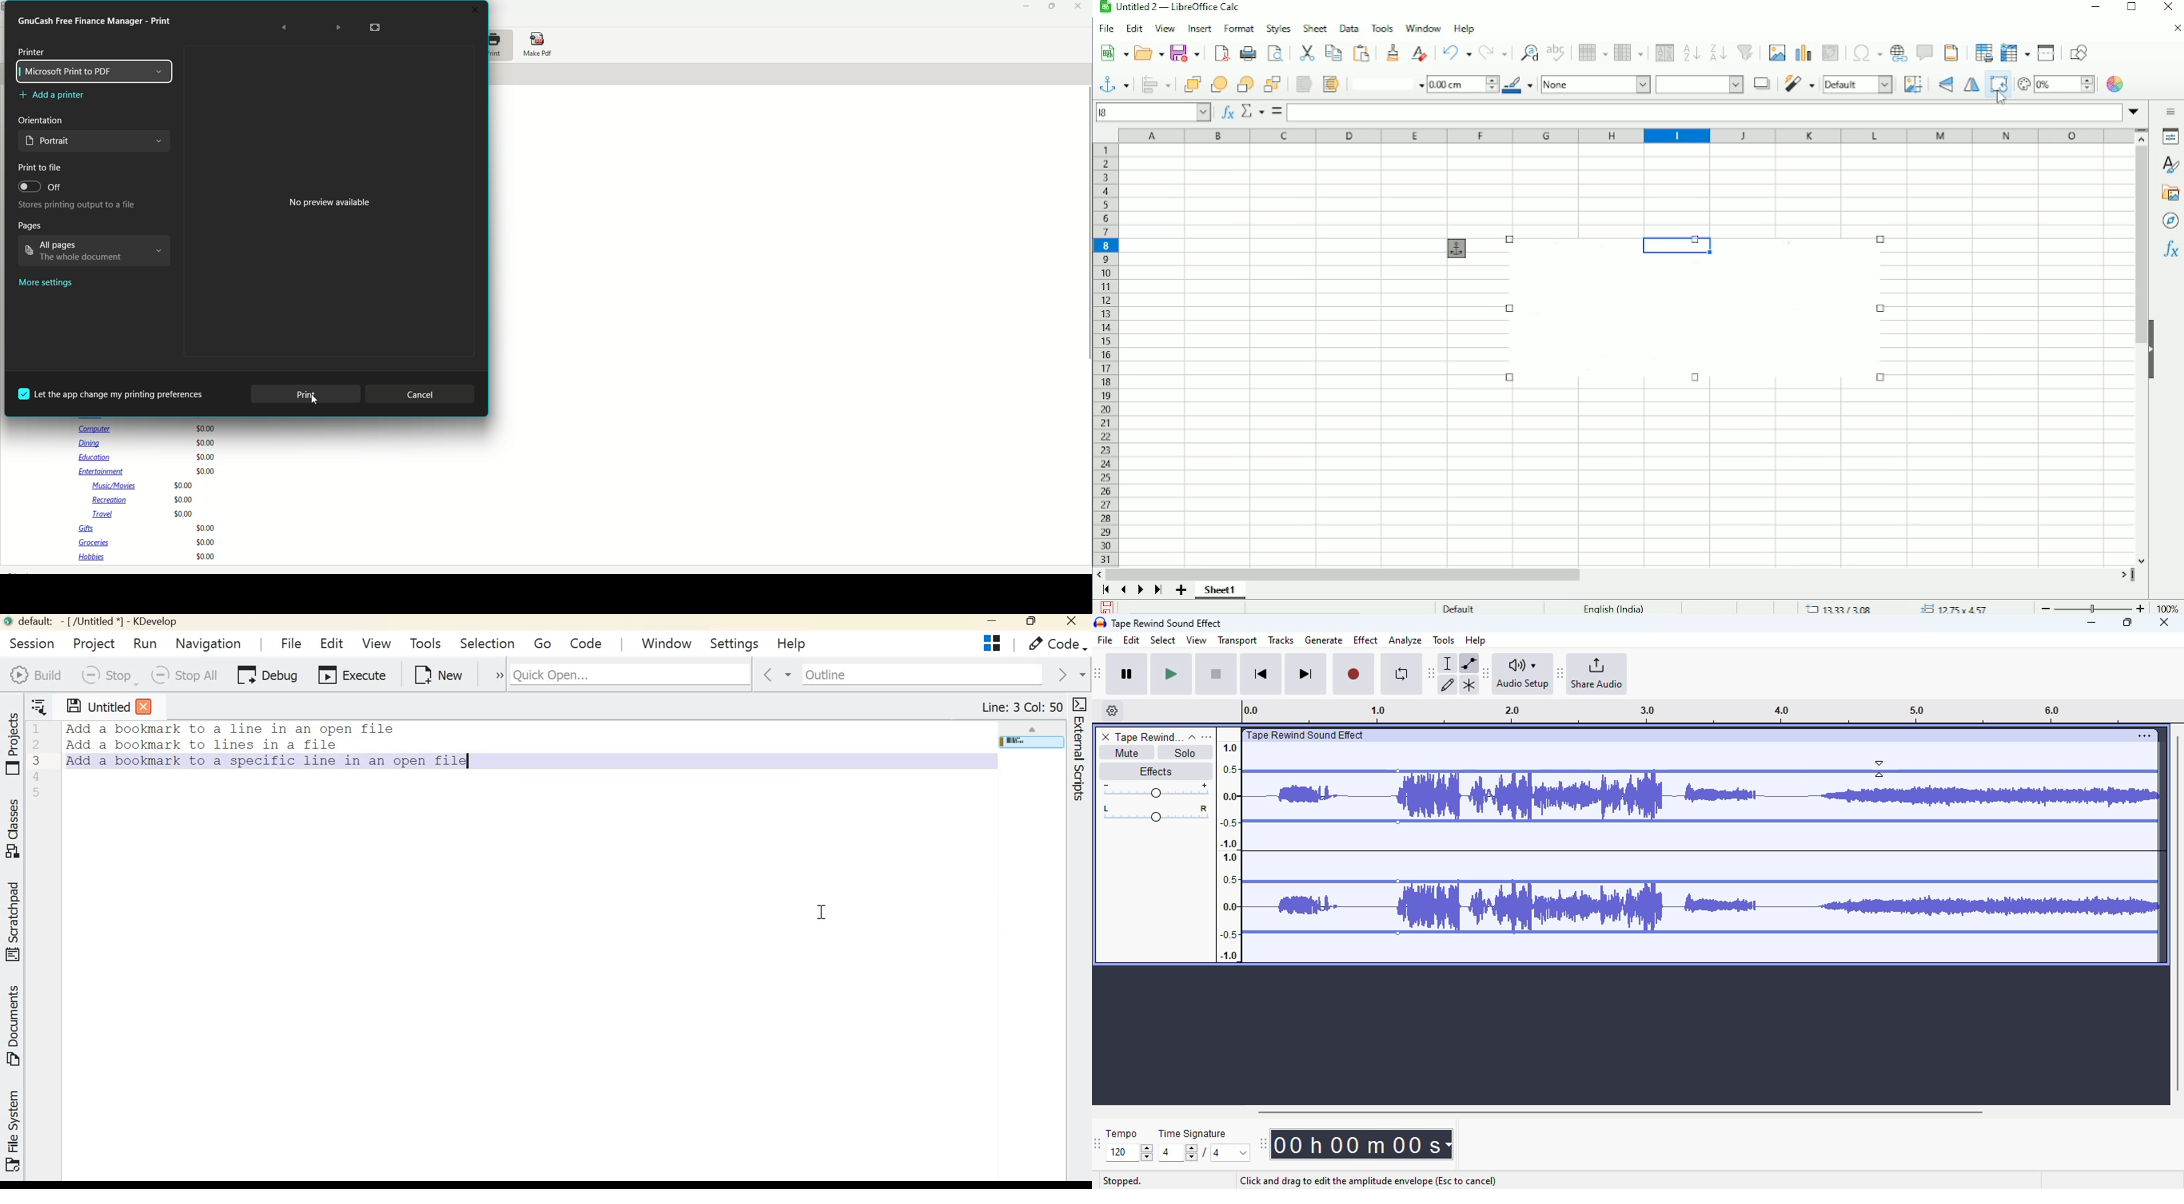 The height and width of the screenshot is (1204, 2184). Describe the element at coordinates (1277, 28) in the screenshot. I see `Styles` at that location.